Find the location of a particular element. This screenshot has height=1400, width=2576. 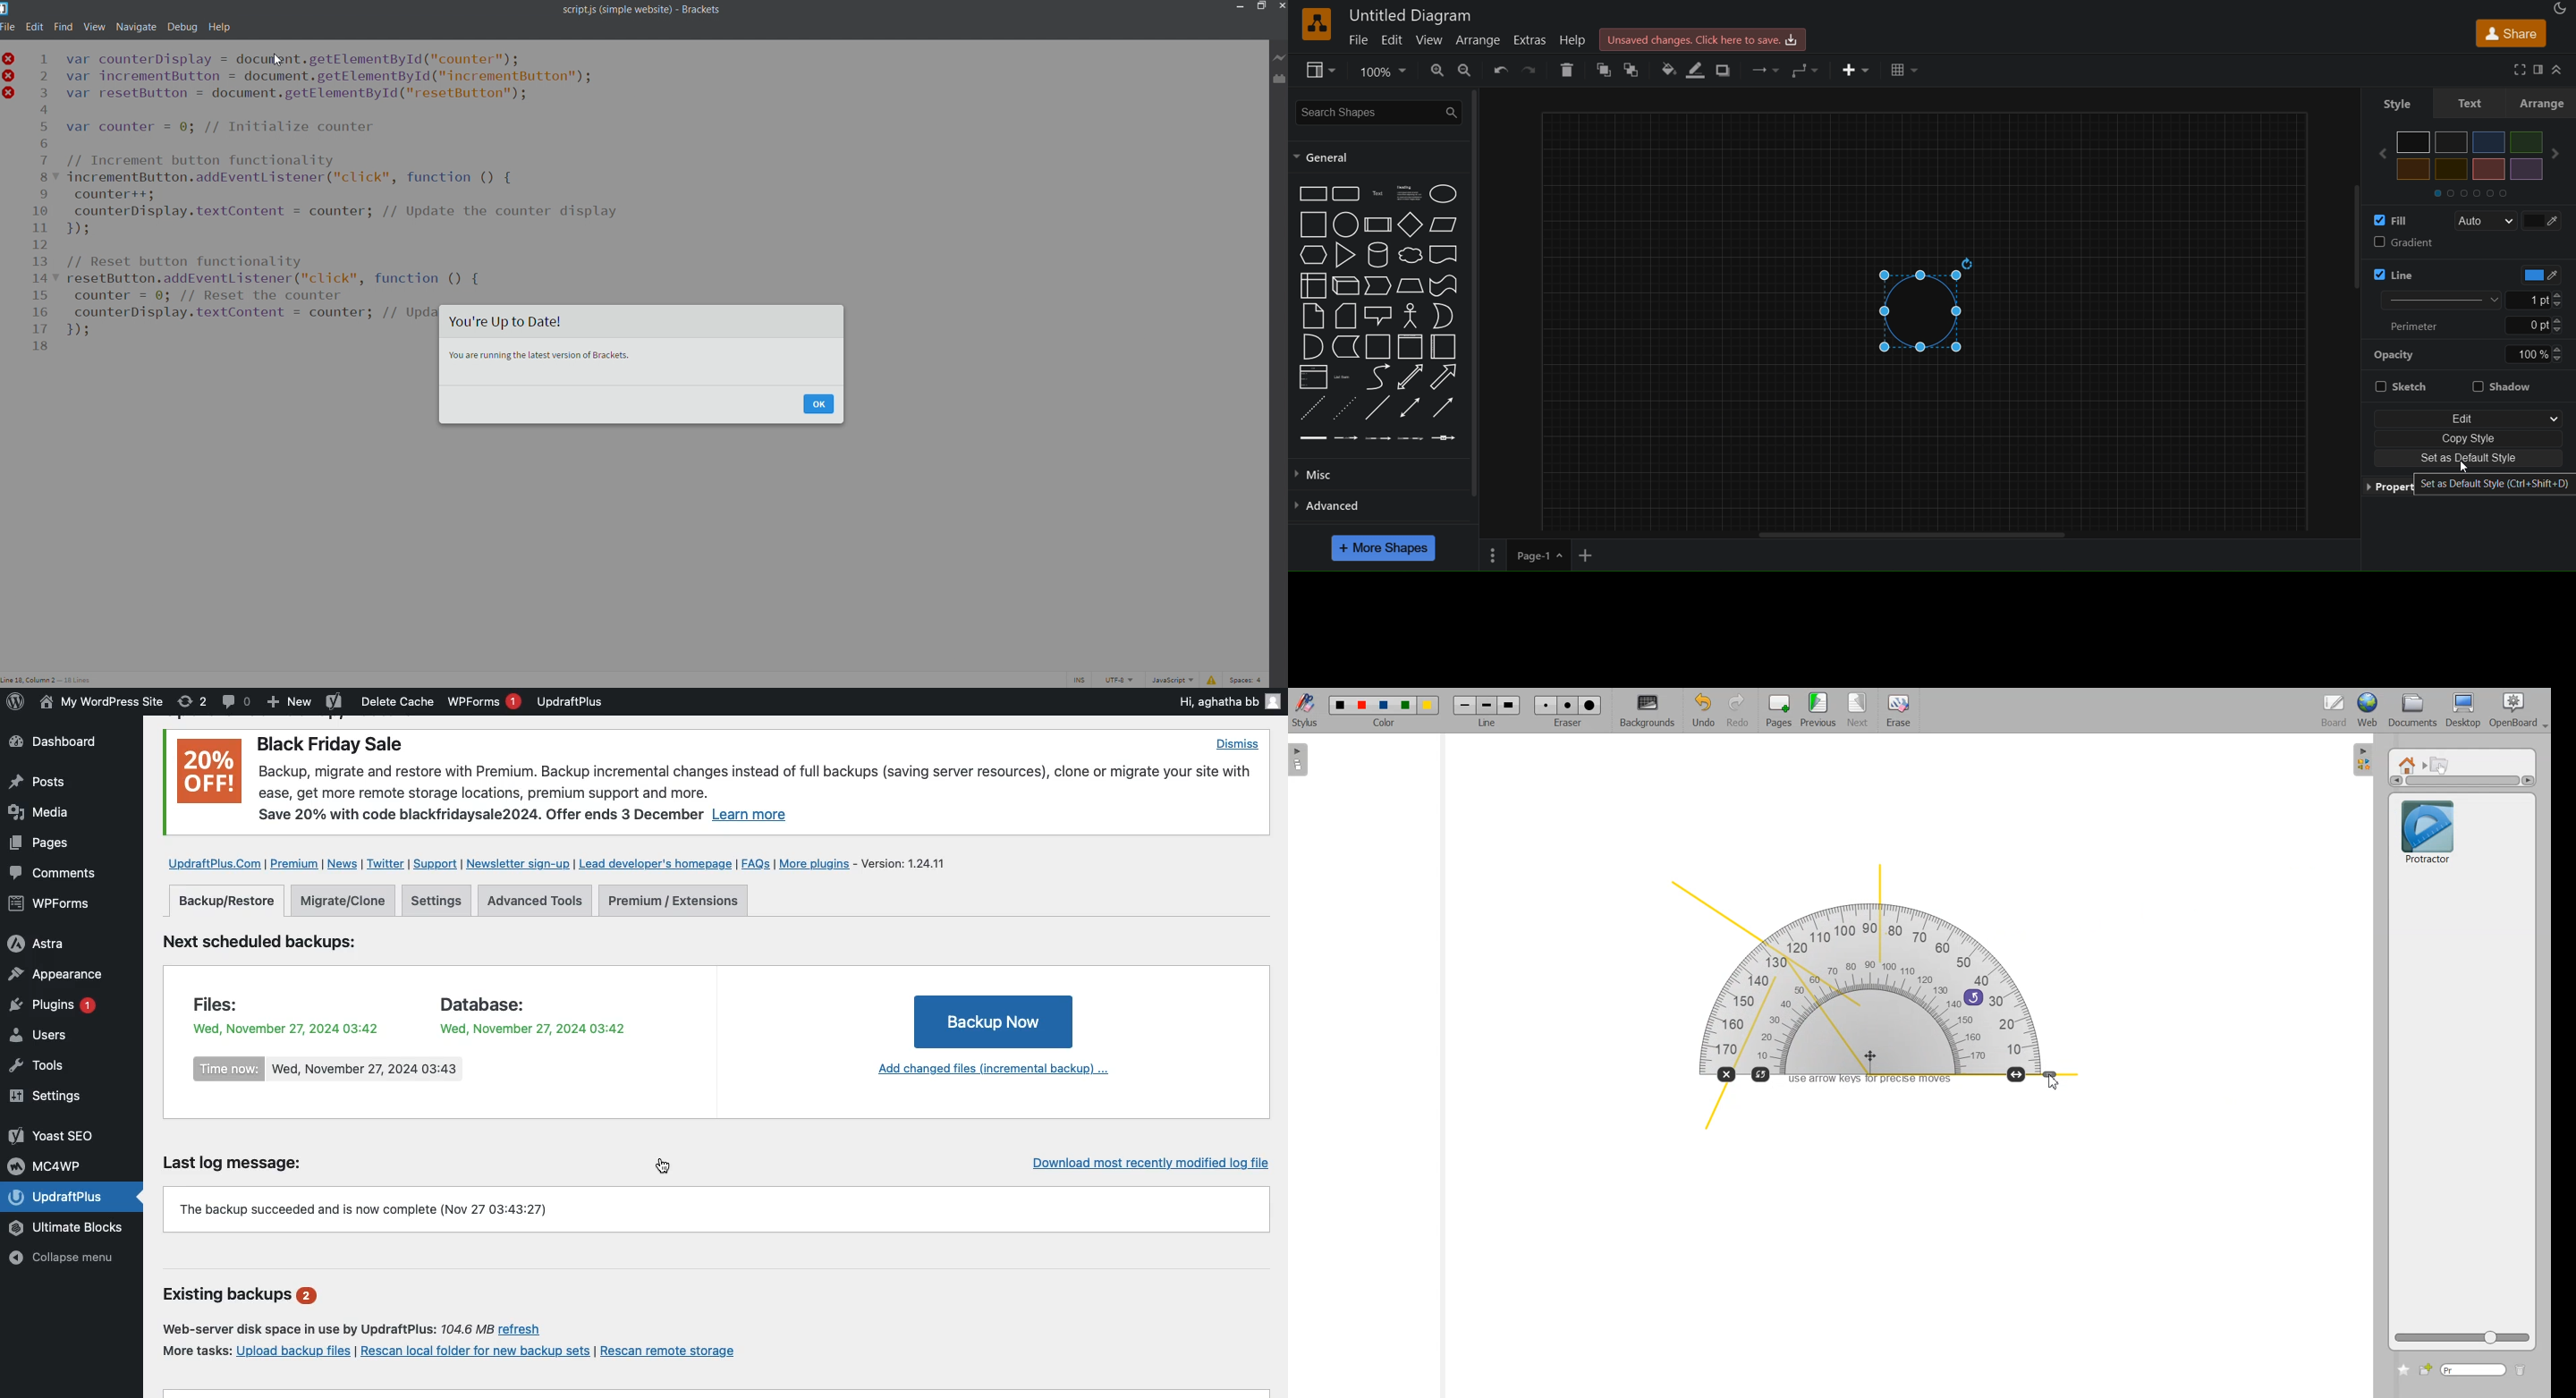

triangle is located at coordinates (1348, 255).